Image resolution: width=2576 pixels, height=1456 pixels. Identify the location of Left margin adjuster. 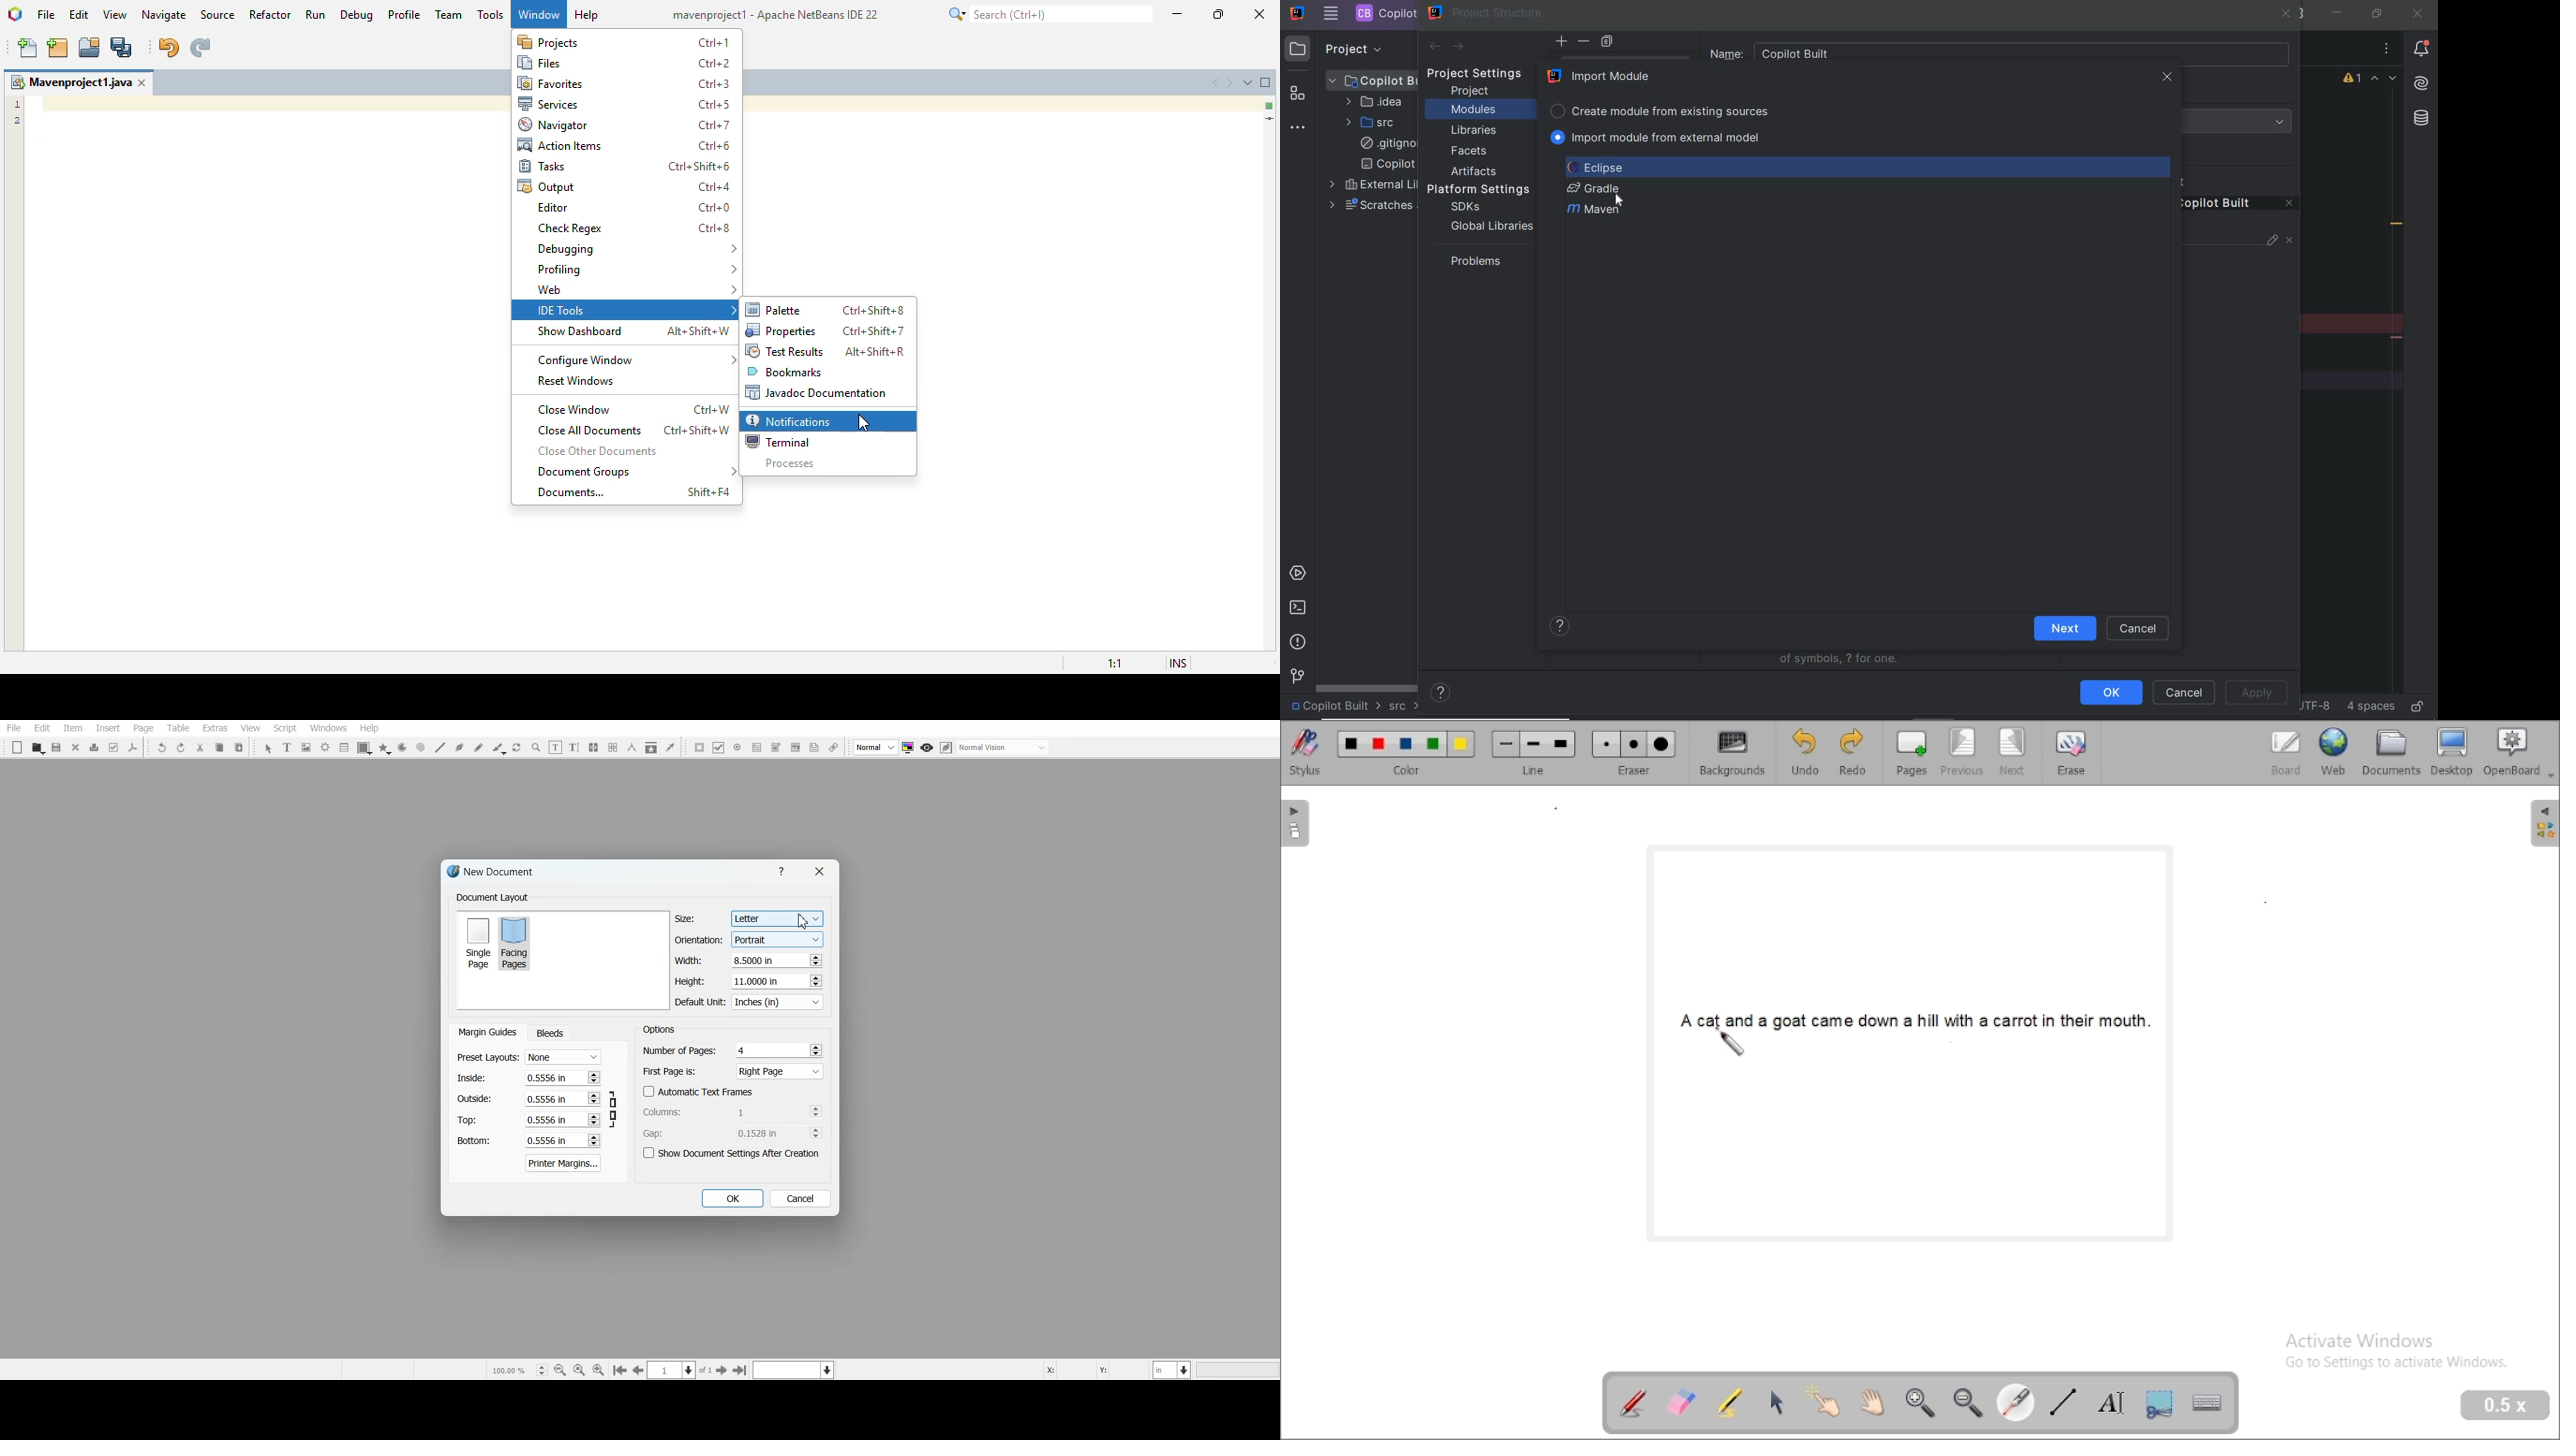
(529, 1077).